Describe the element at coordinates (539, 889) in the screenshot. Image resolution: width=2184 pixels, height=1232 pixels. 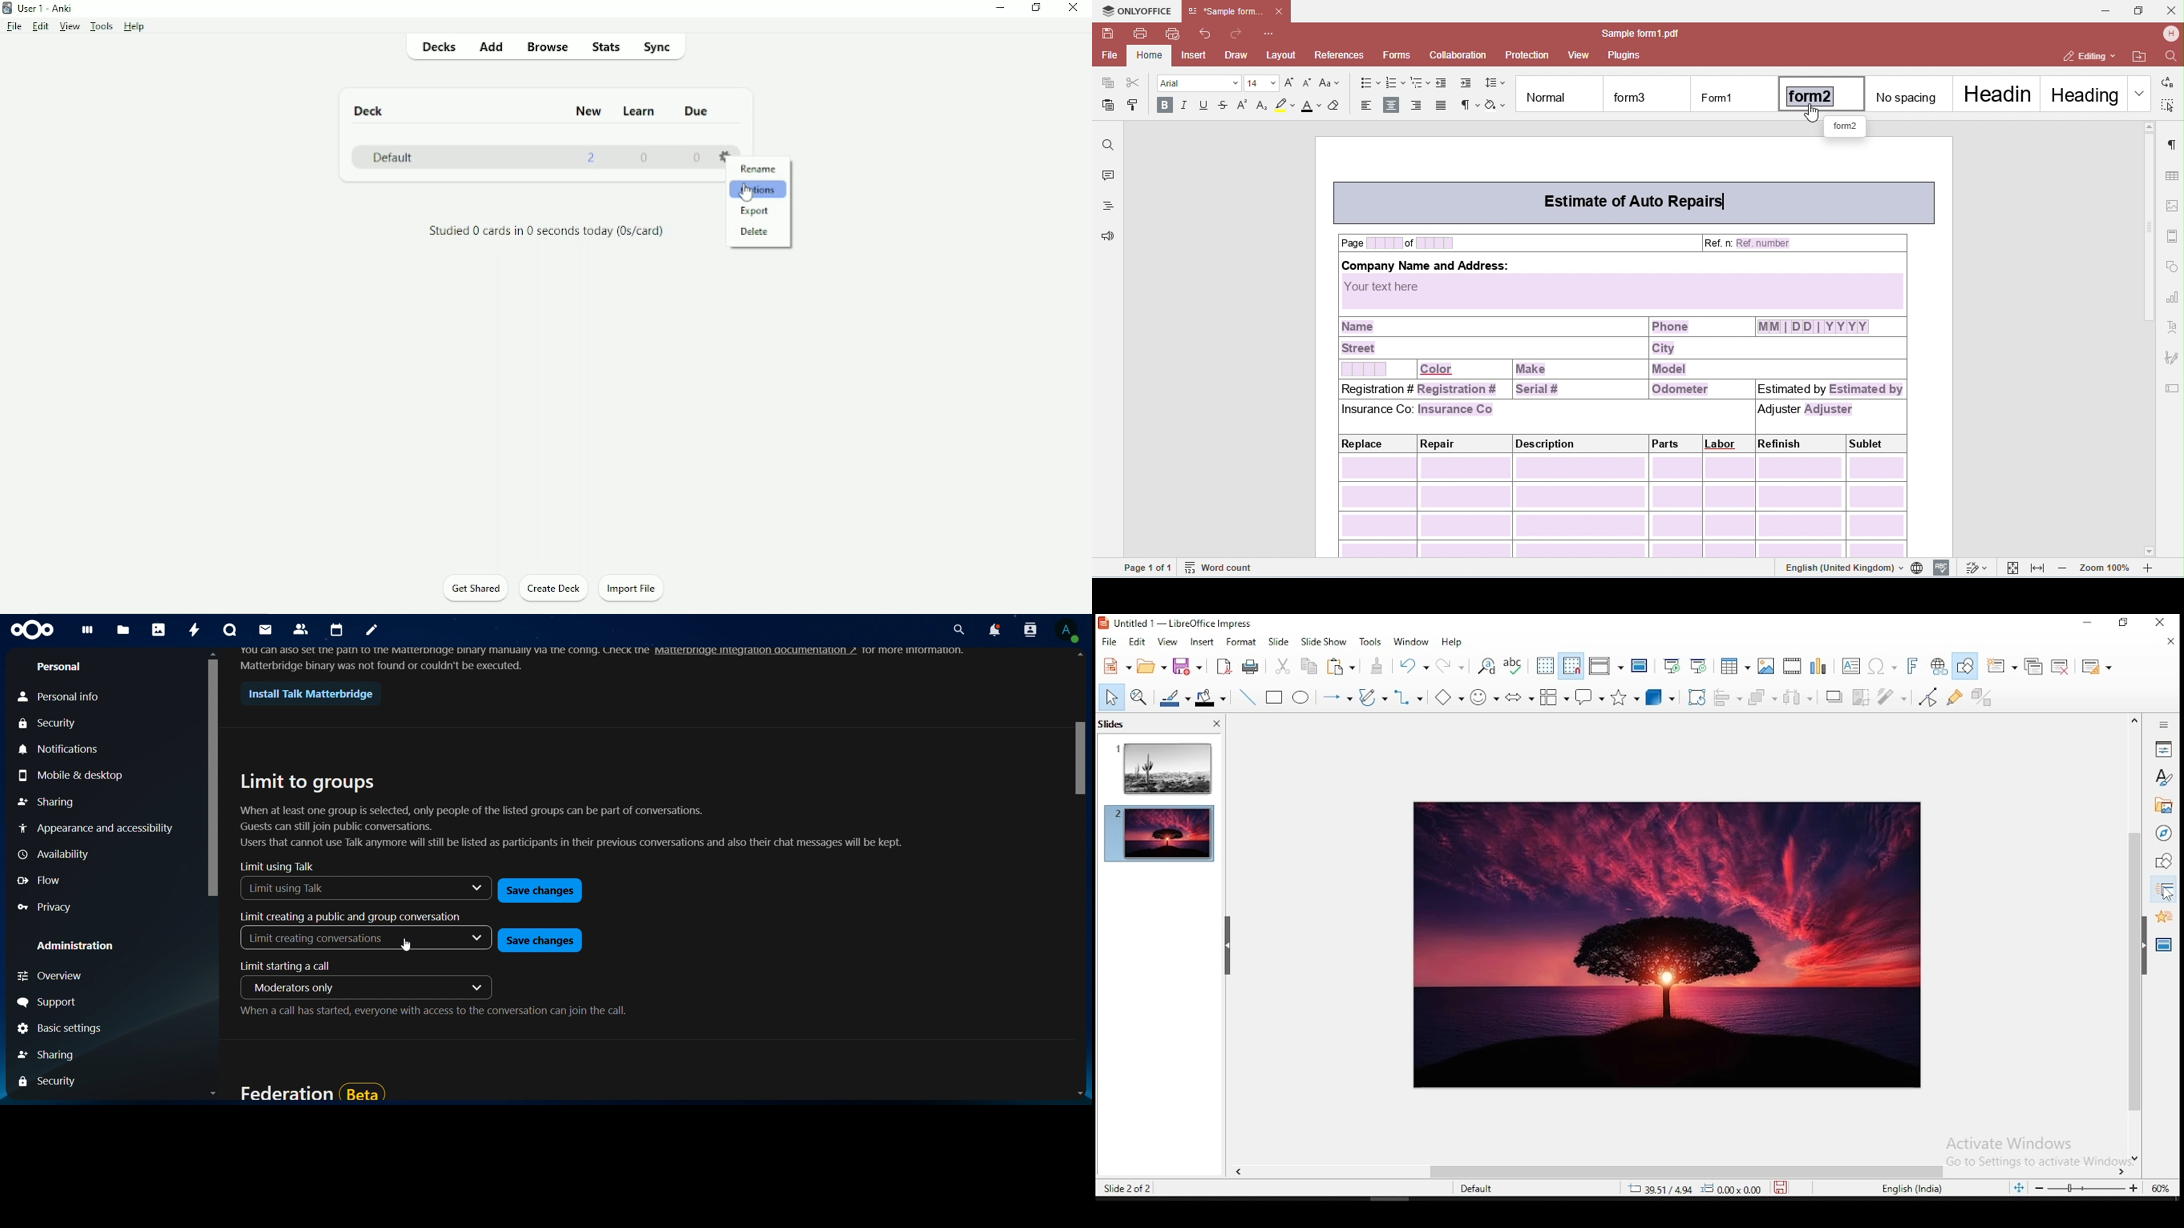
I see `save changes` at that location.